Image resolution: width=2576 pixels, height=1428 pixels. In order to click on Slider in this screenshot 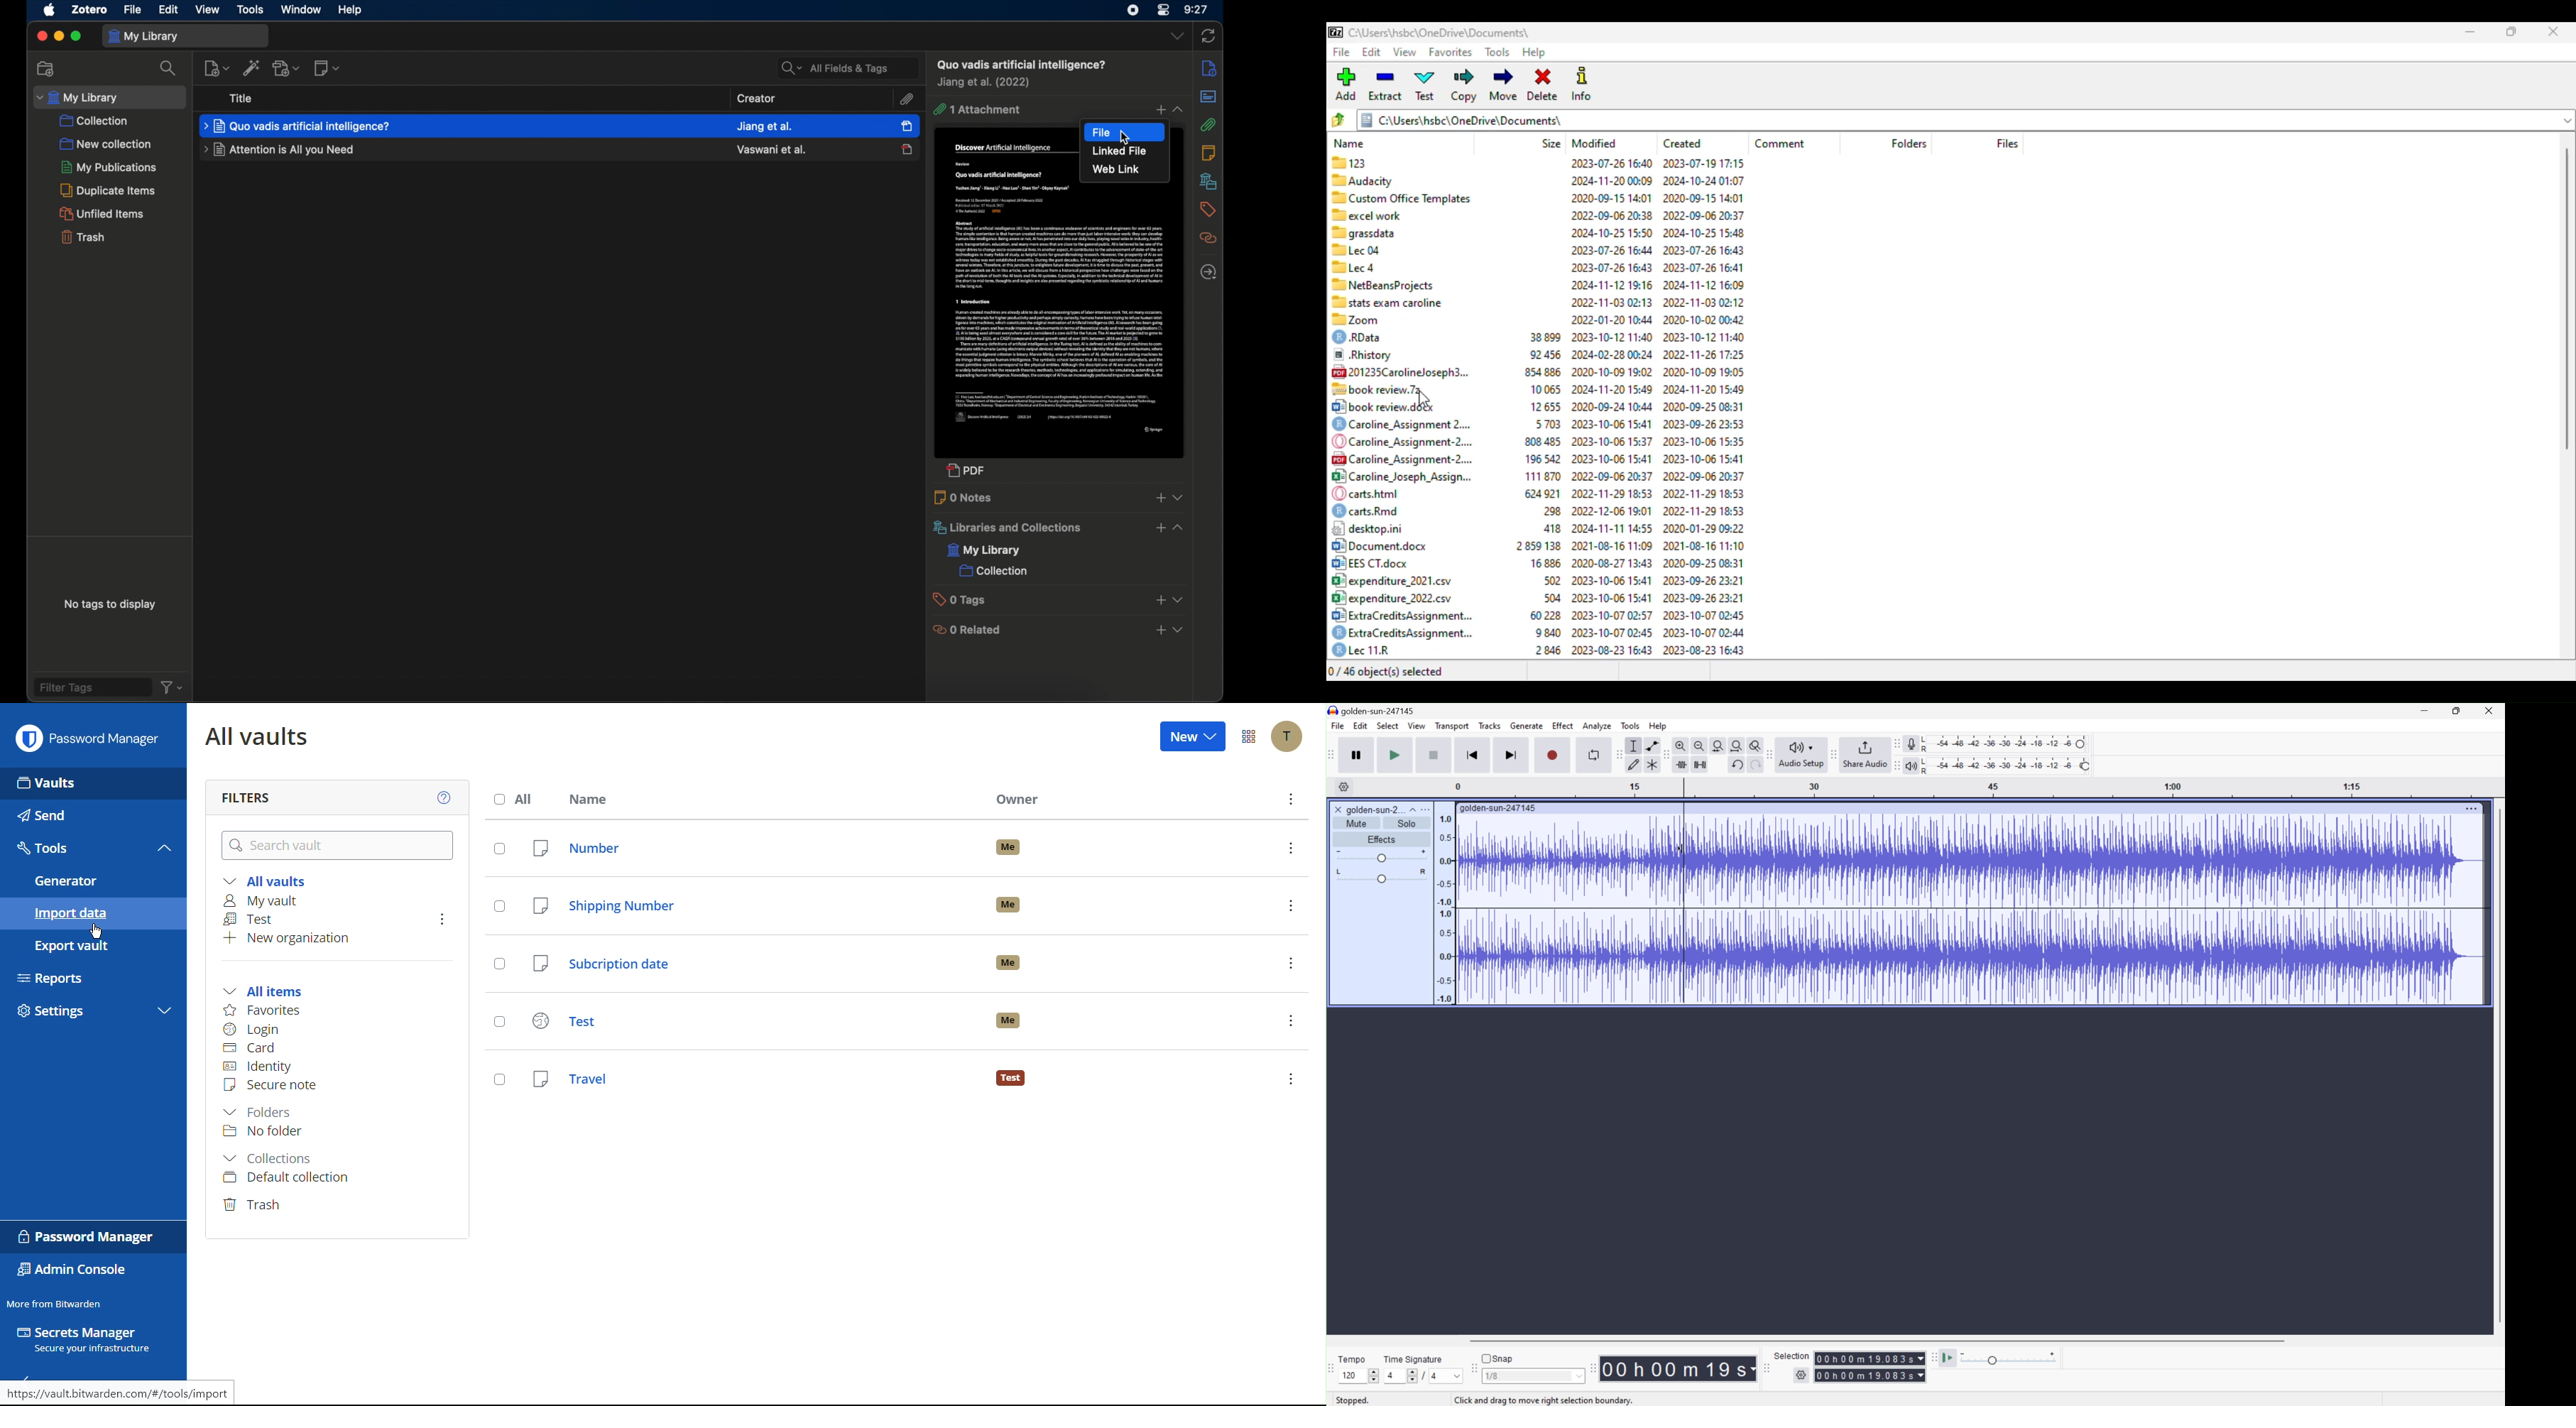, I will do `click(1379, 855)`.